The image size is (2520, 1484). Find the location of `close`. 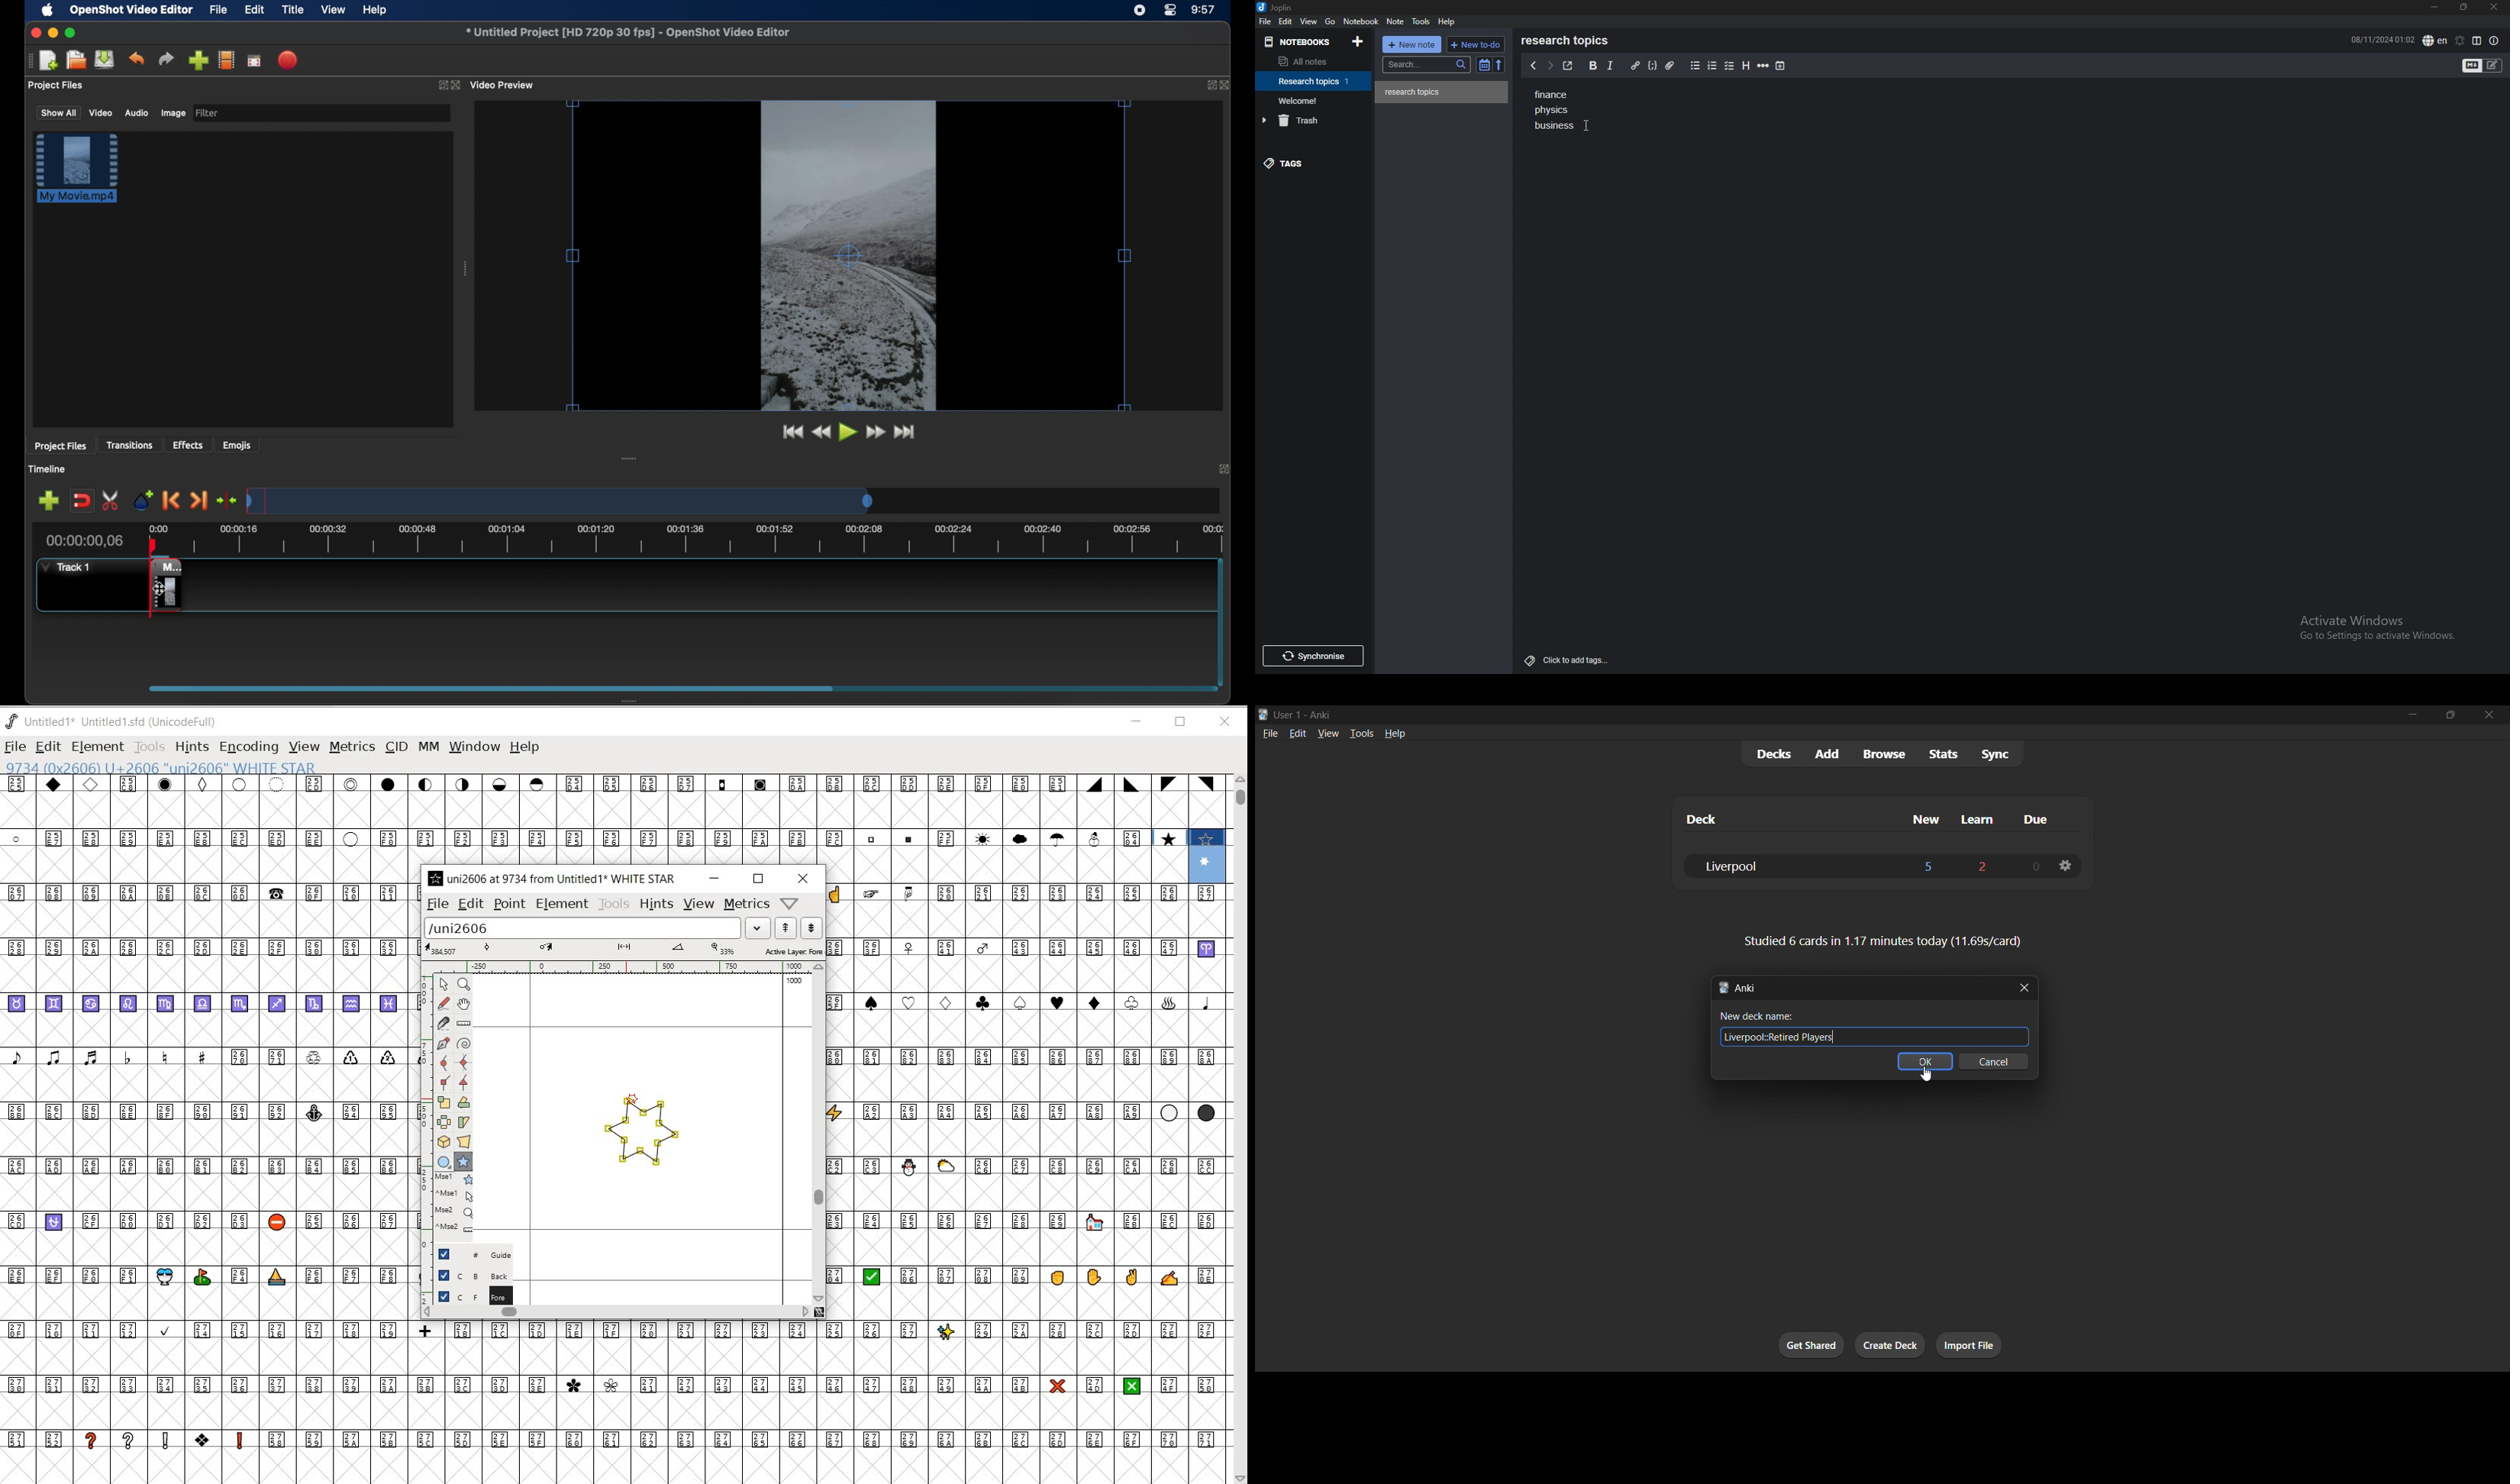

close is located at coordinates (2494, 8).